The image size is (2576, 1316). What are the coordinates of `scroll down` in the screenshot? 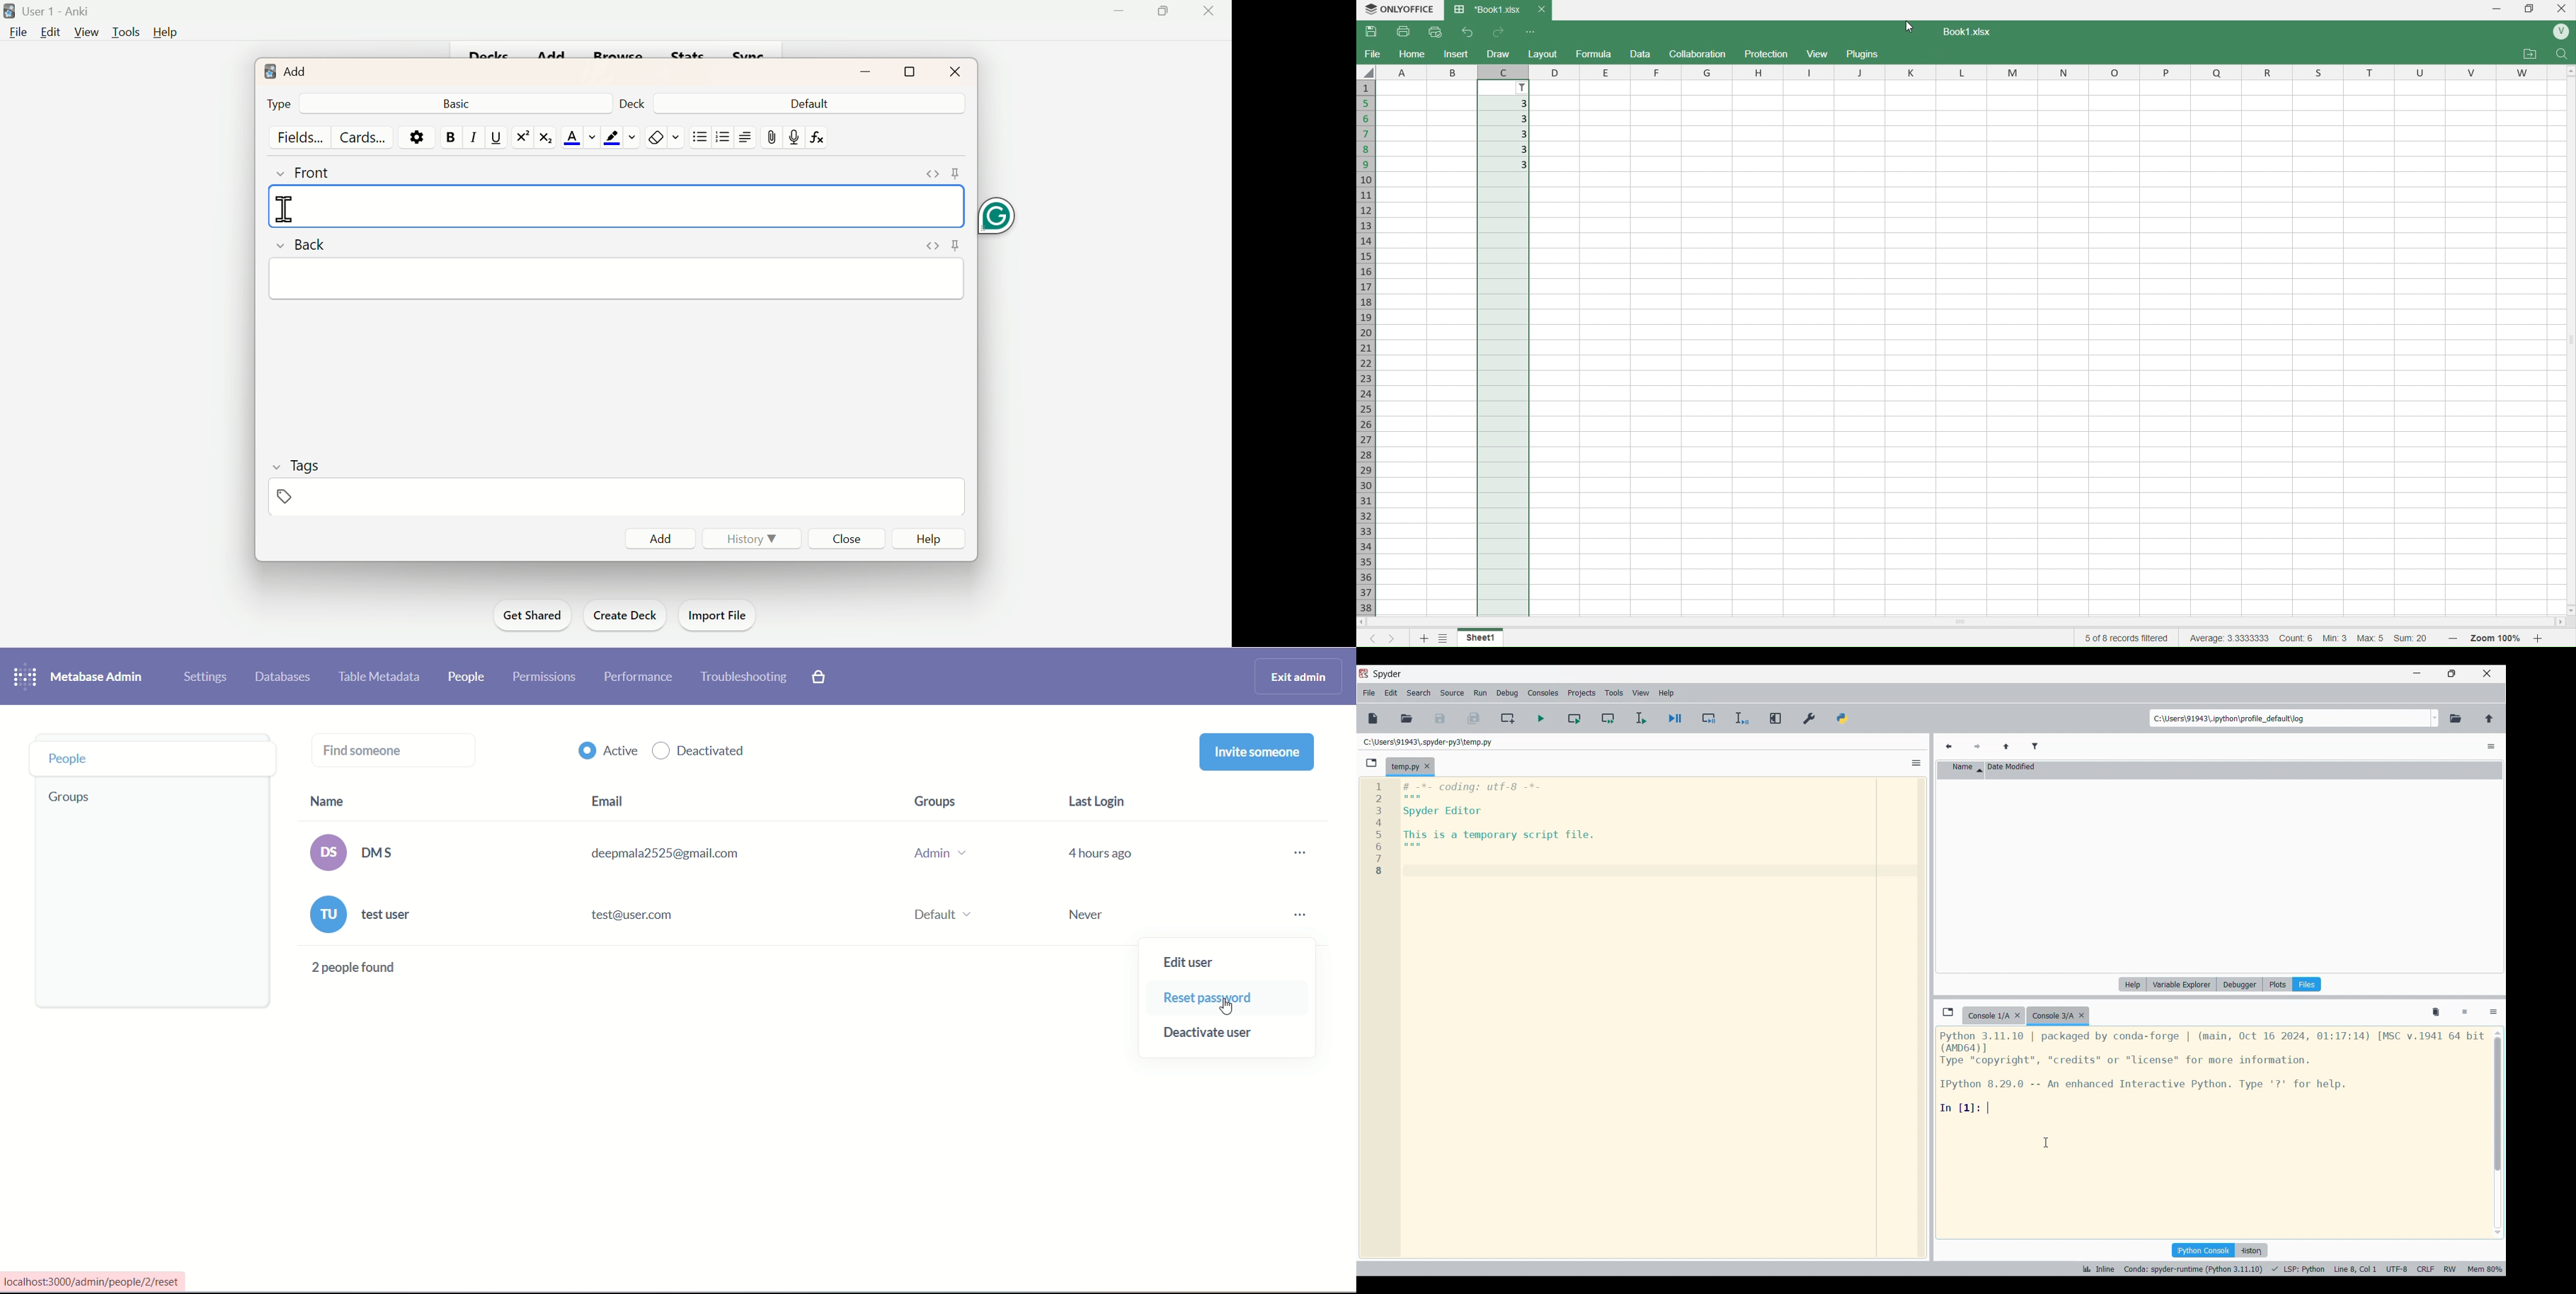 It's located at (2569, 611).